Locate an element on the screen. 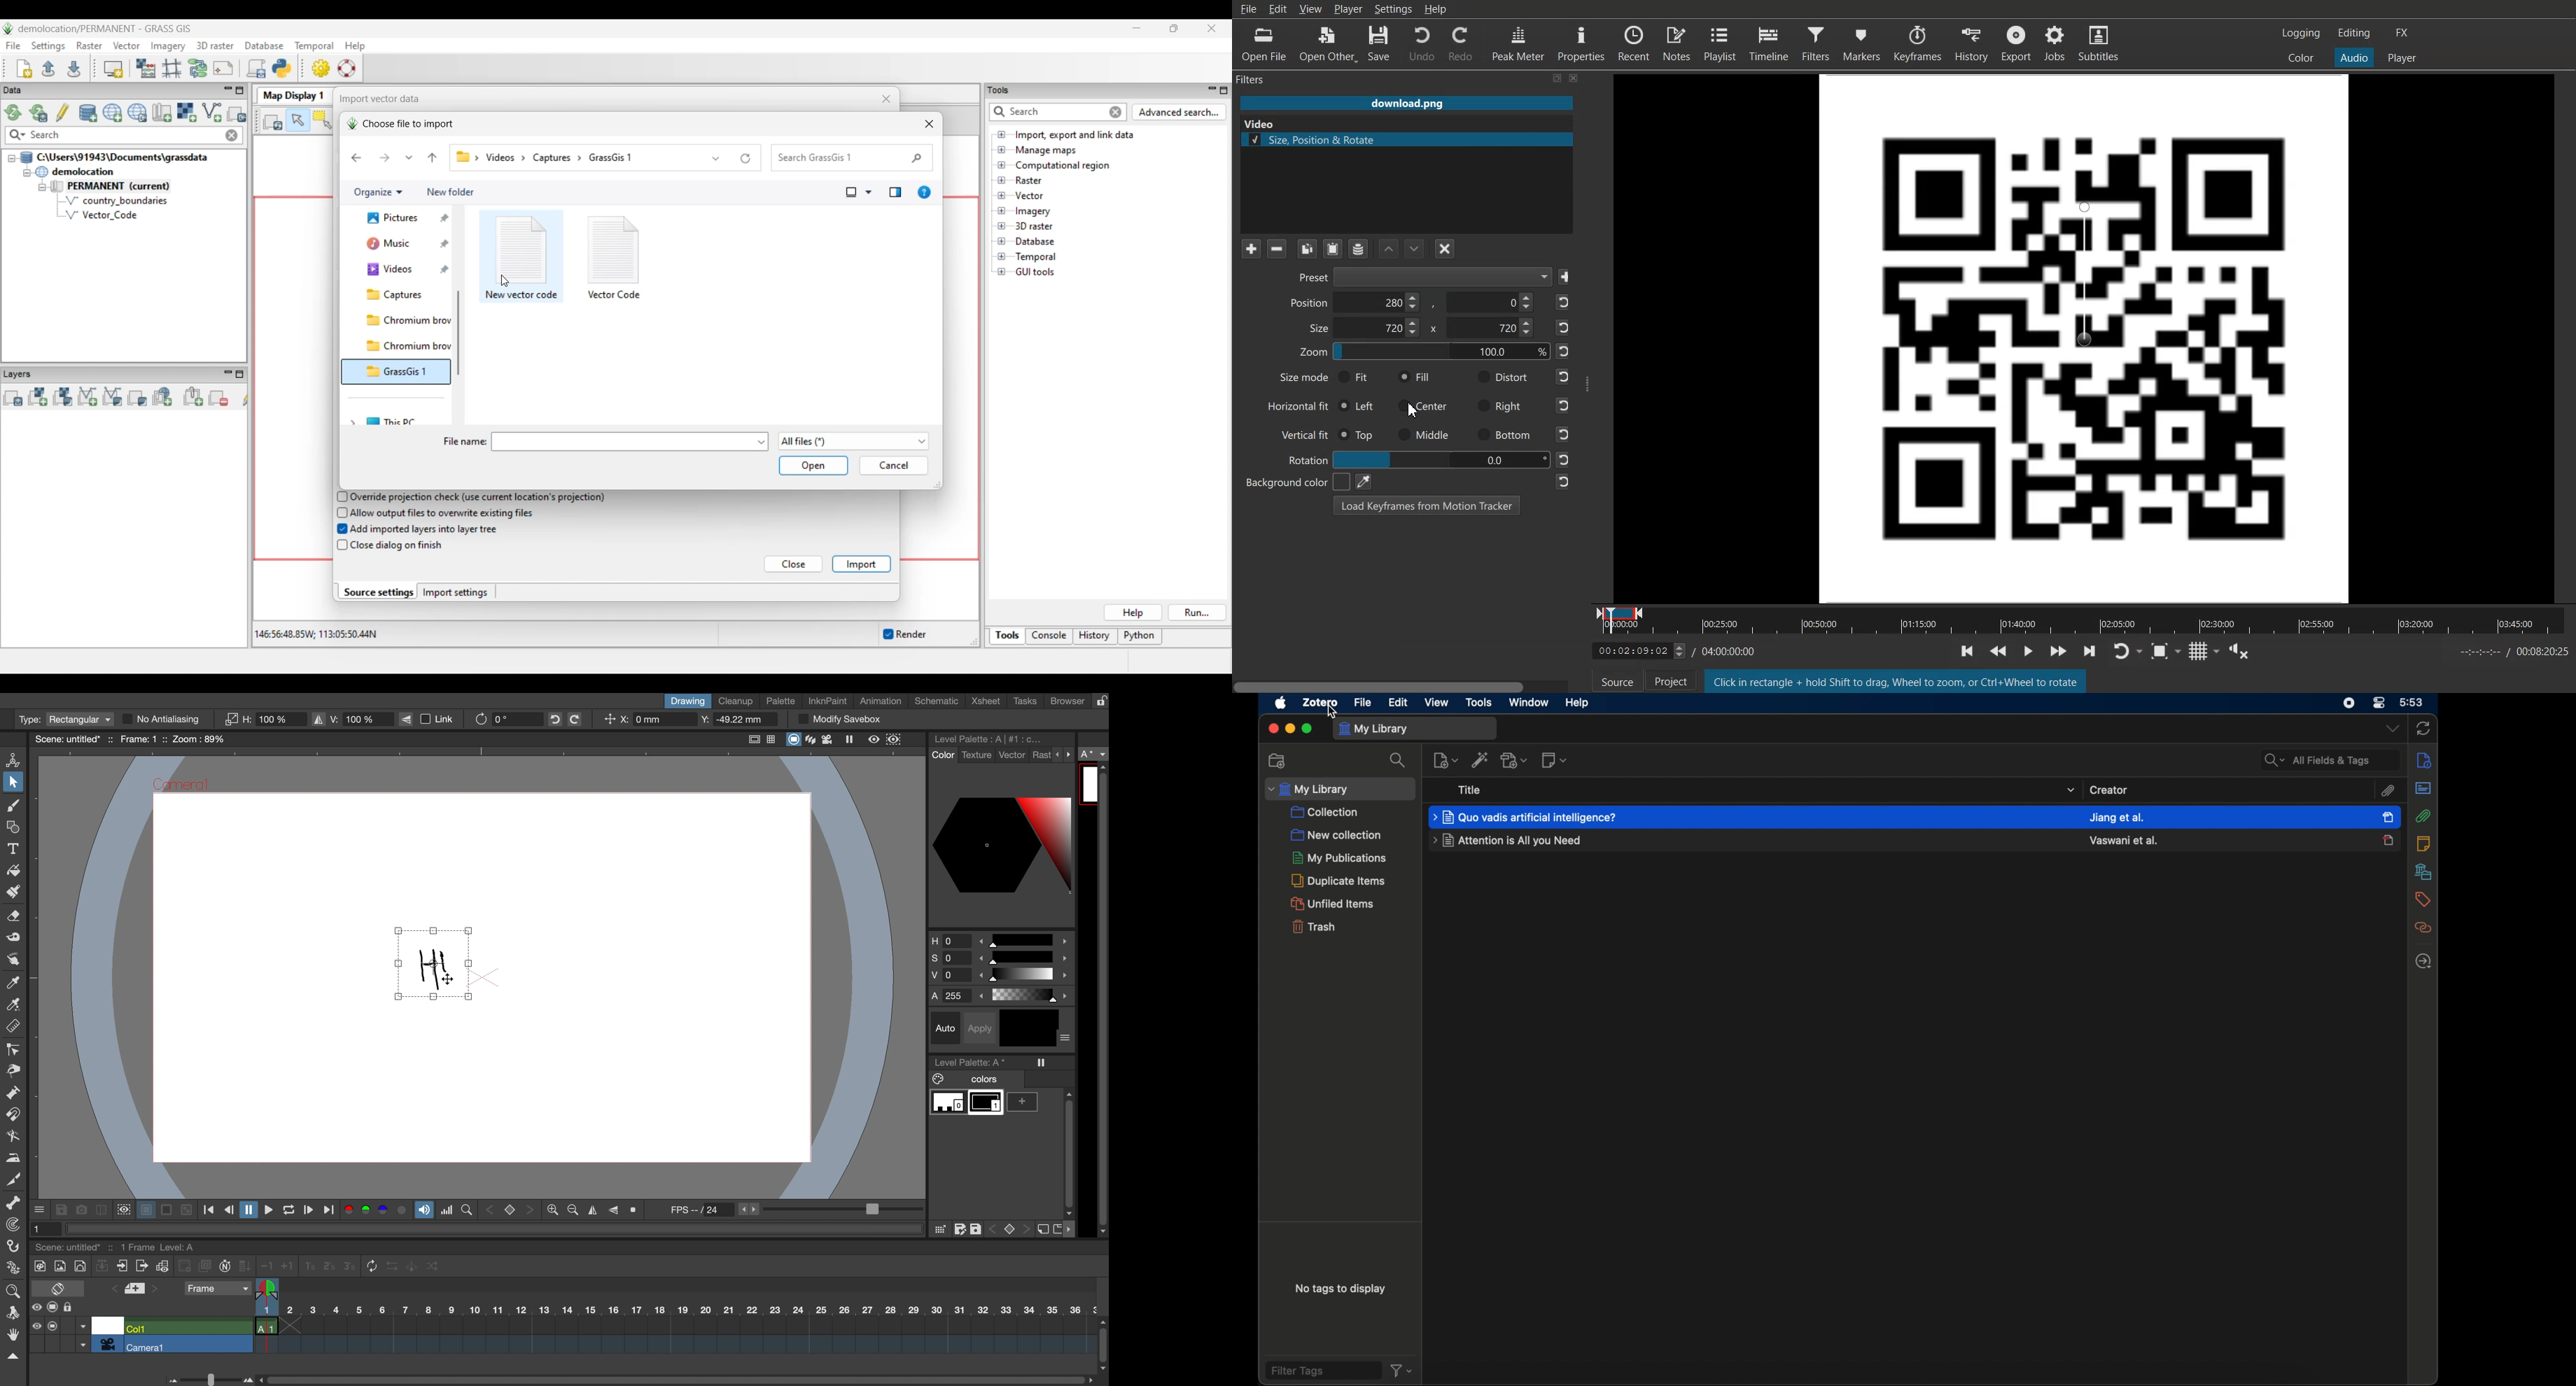  palette is located at coordinates (781, 701).